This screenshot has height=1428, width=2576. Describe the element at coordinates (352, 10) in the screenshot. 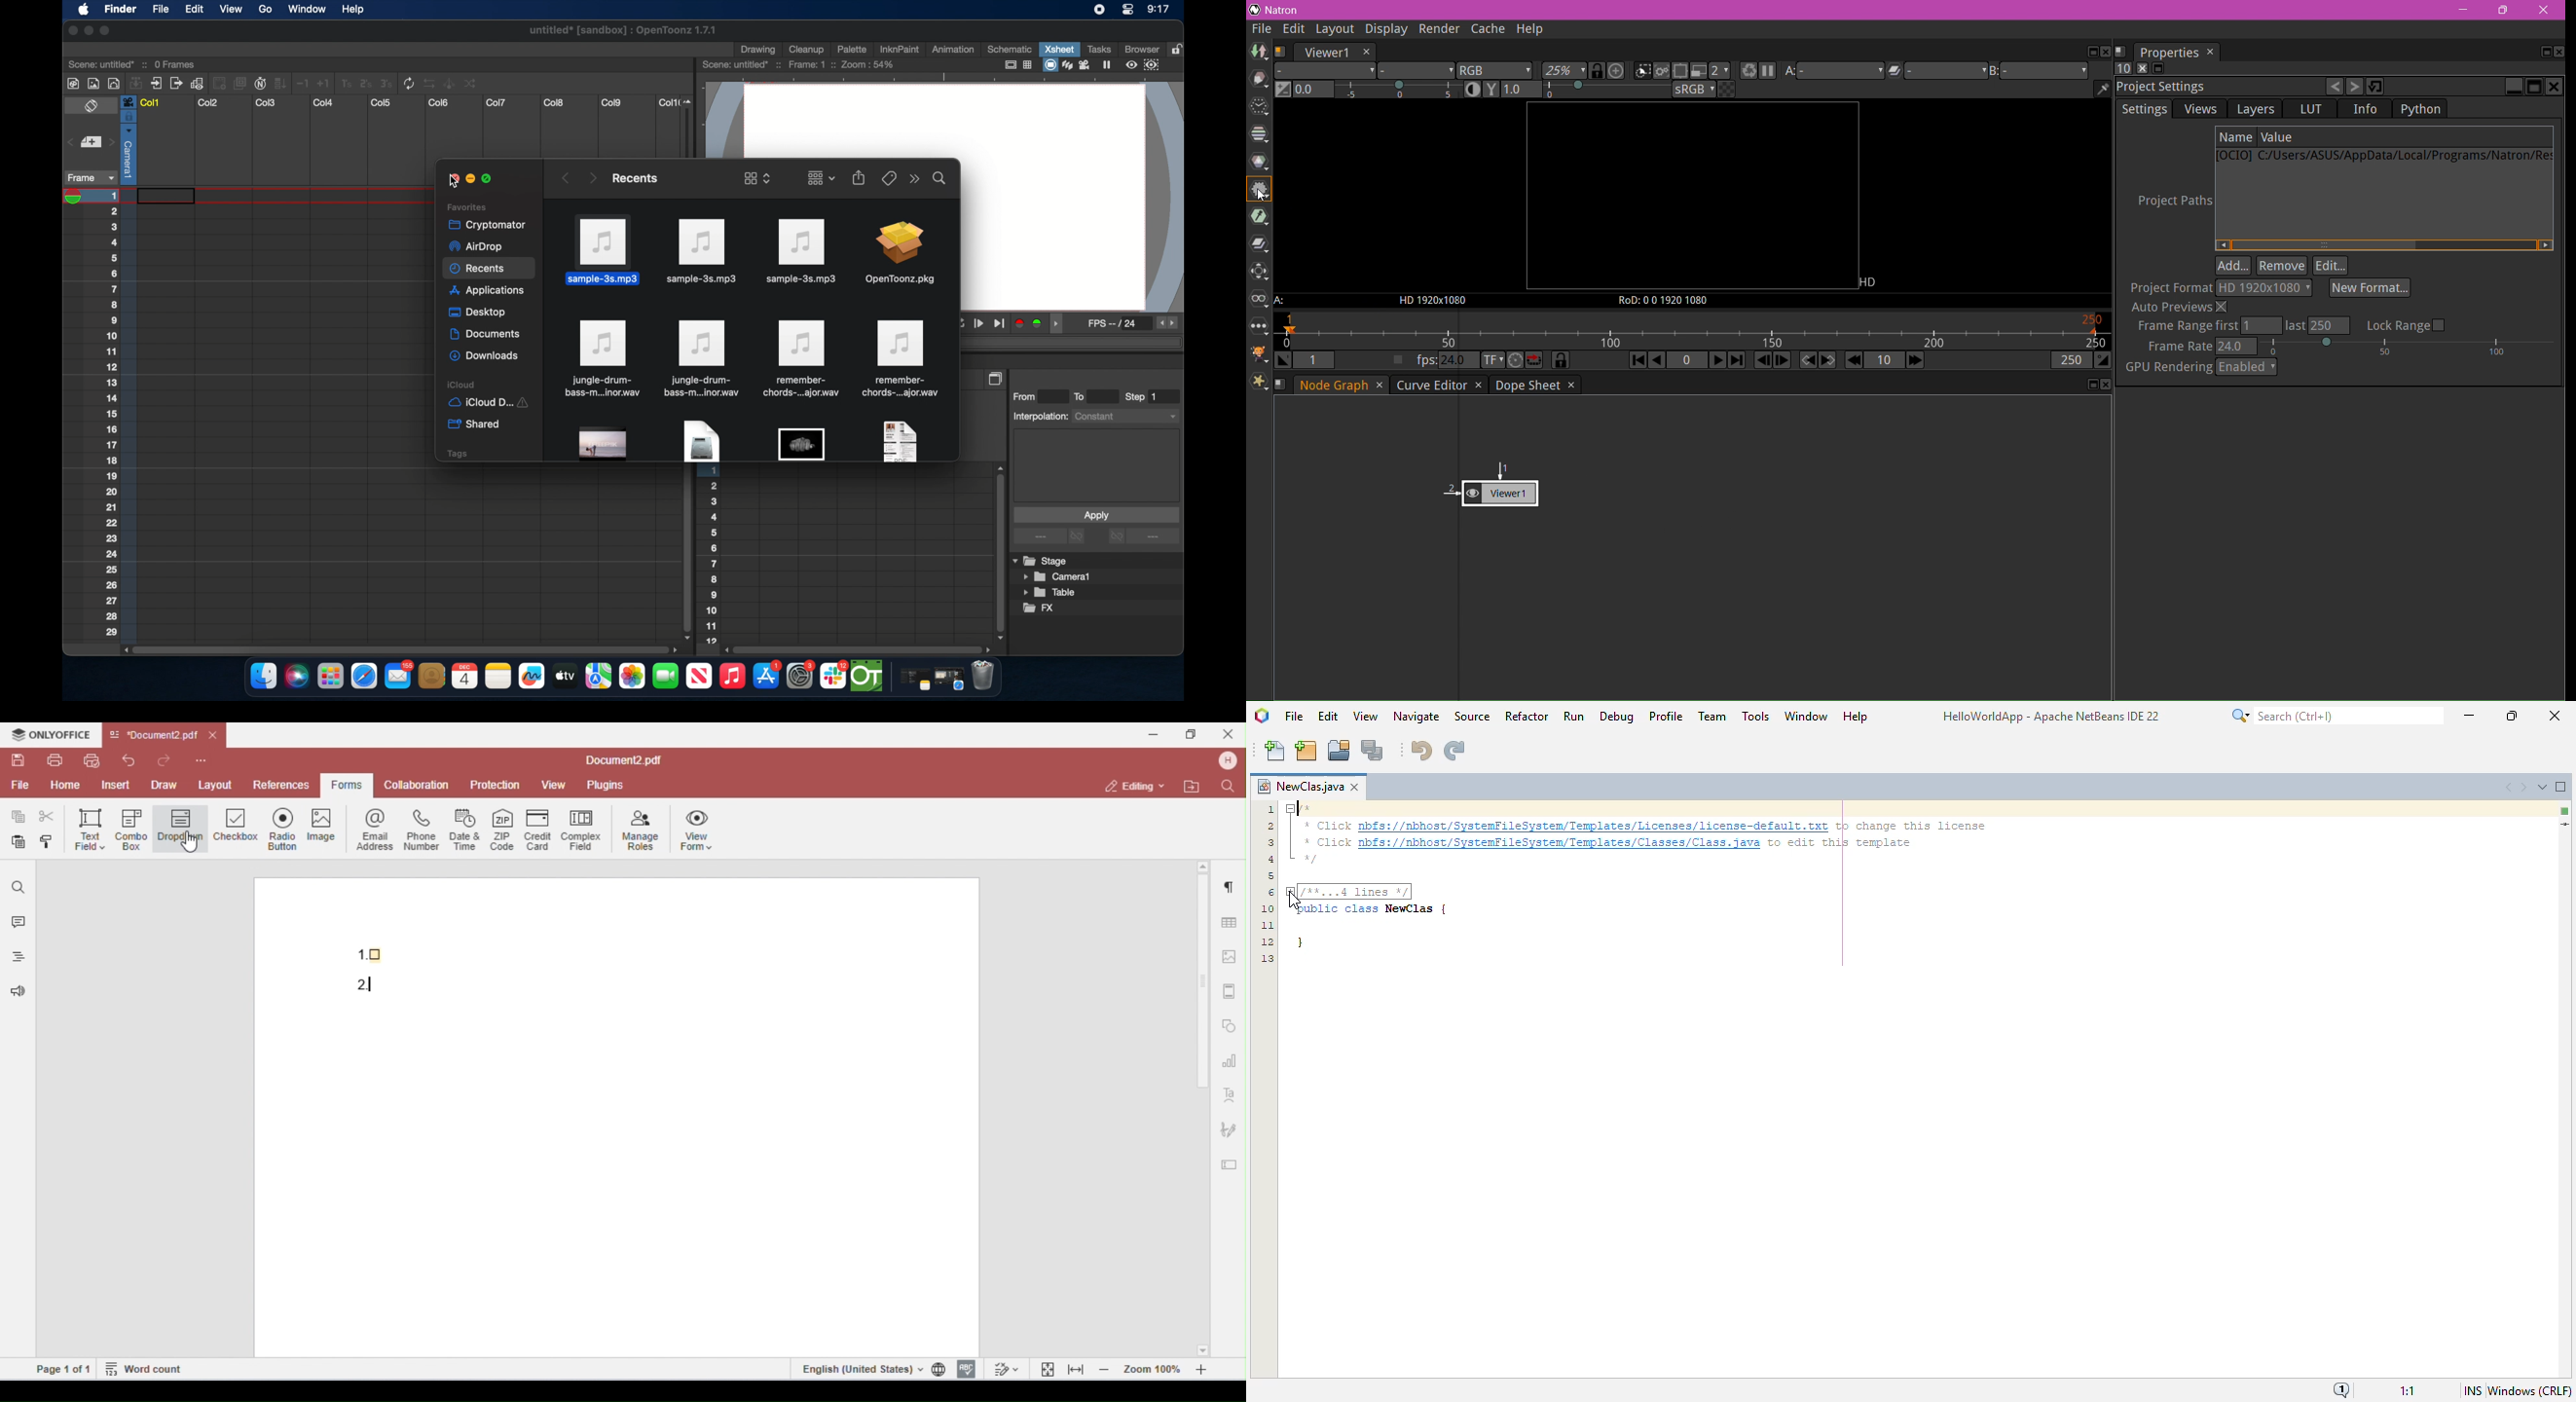

I see `help` at that location.